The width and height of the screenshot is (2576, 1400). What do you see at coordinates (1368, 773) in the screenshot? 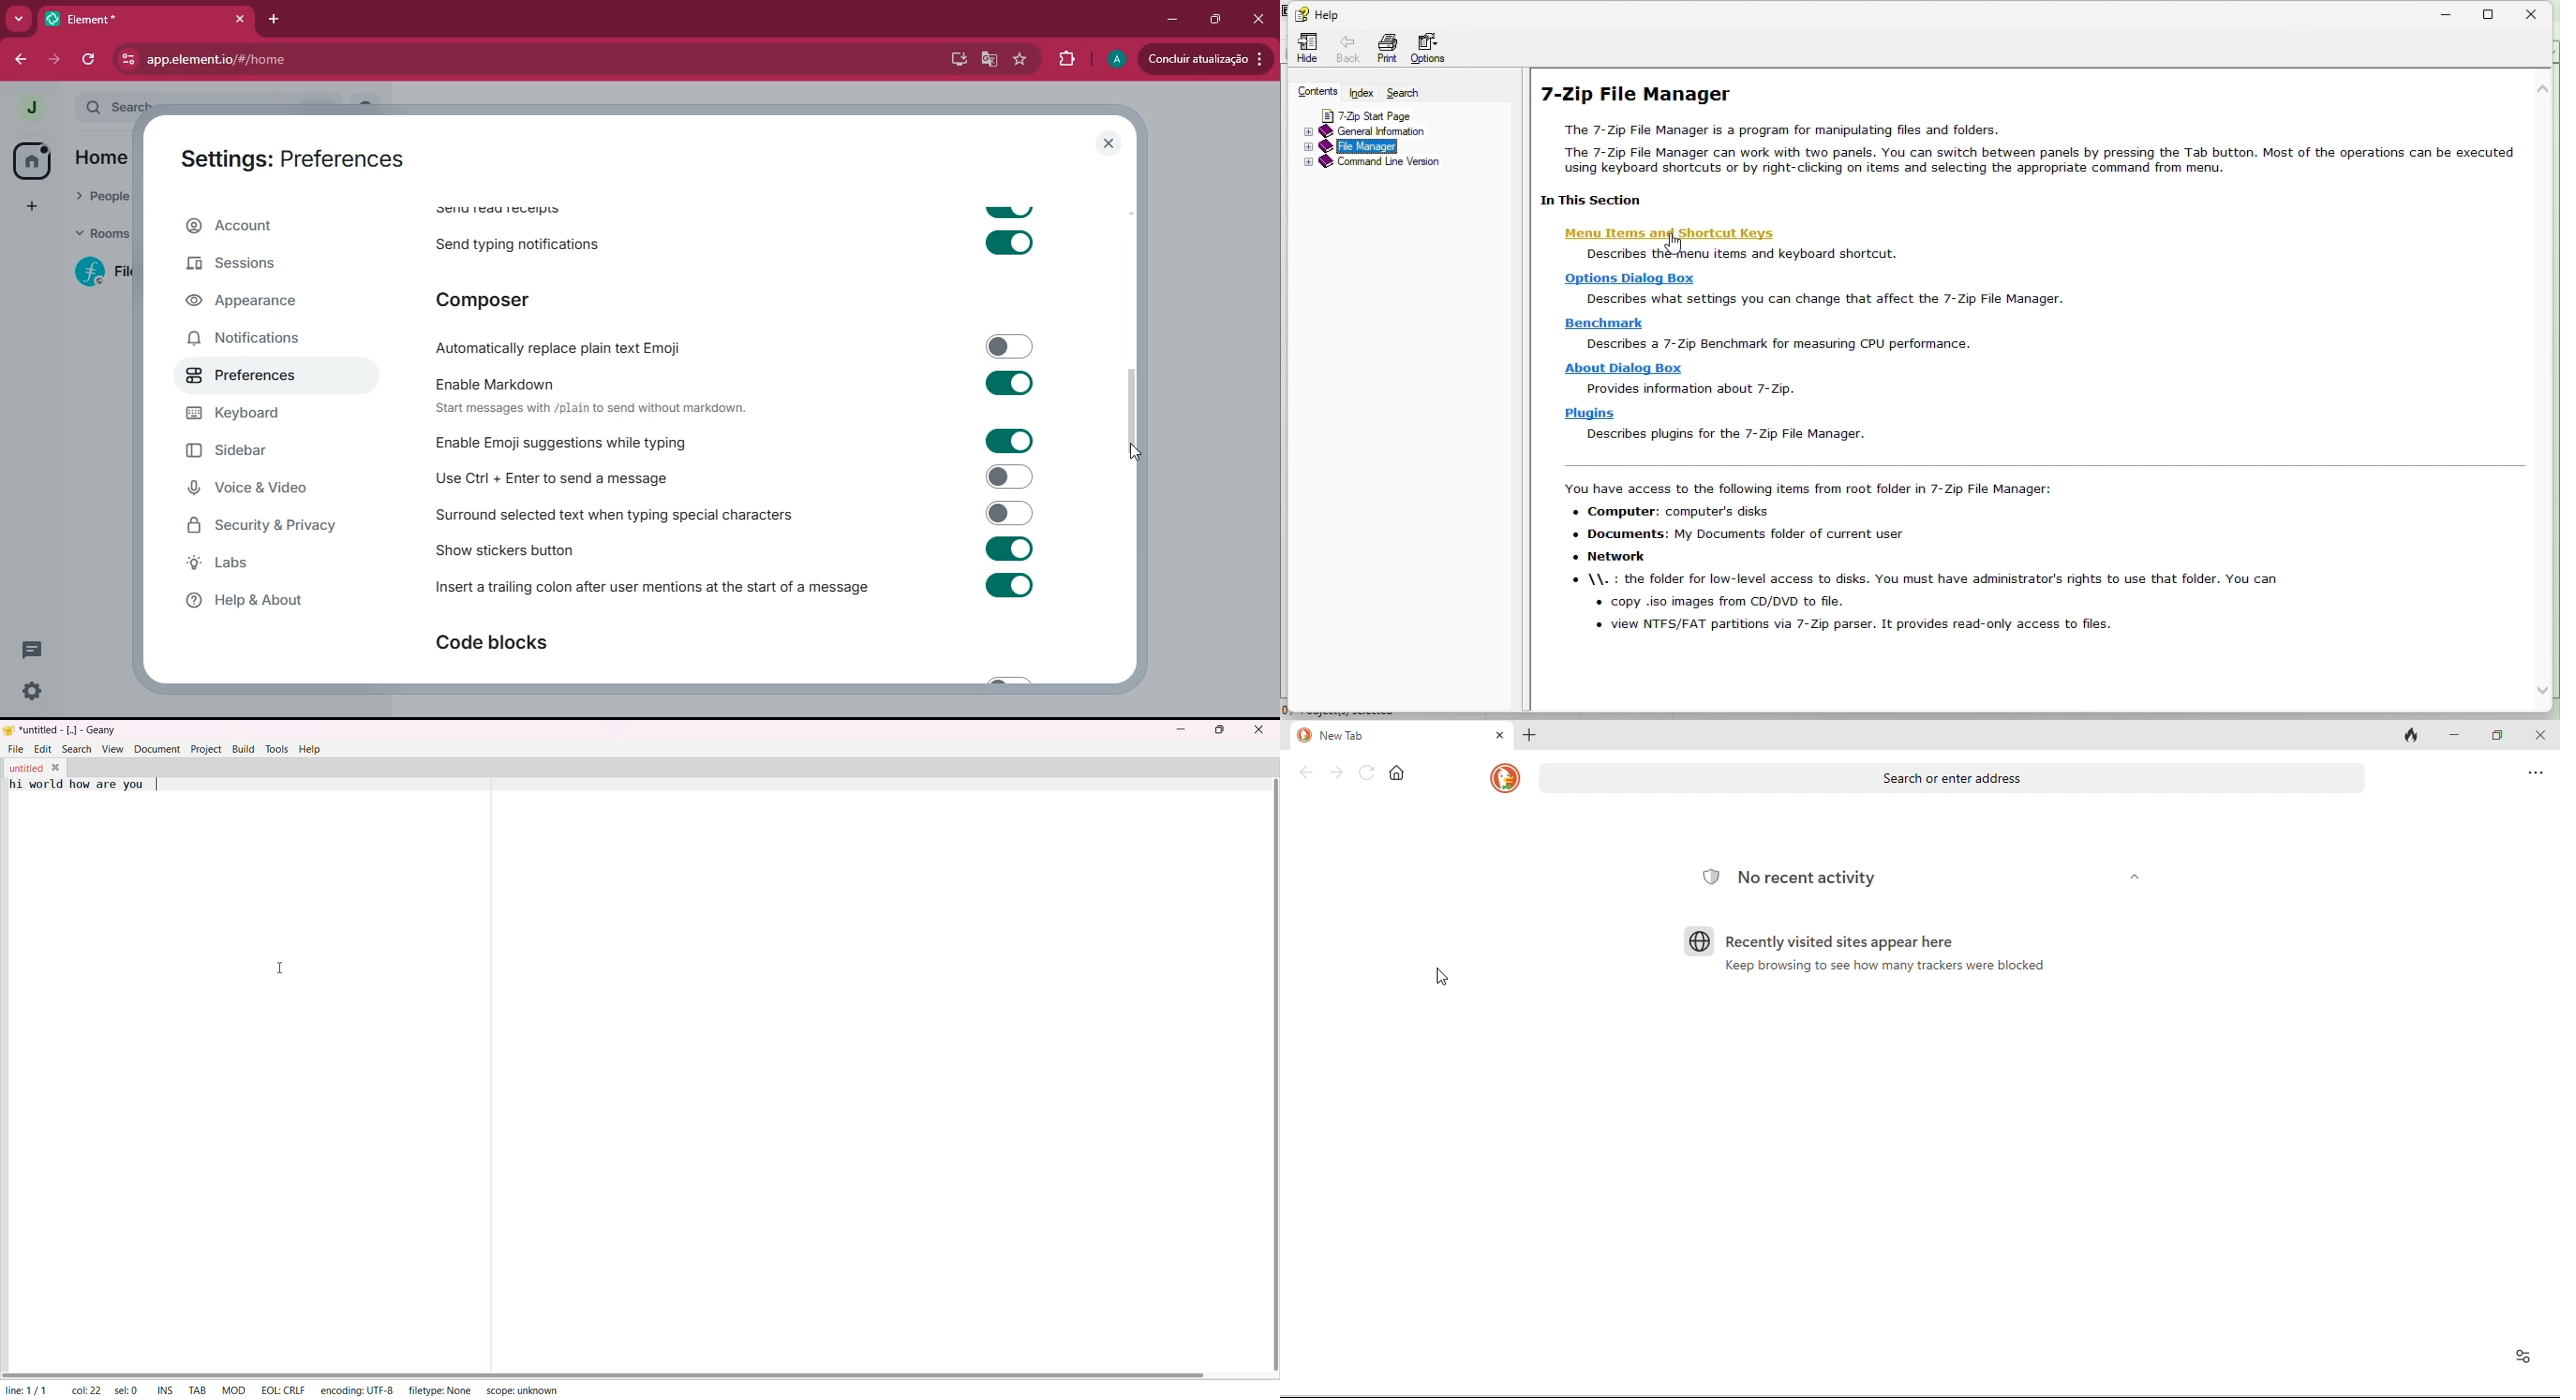
I see `refresh` at bounding box center [1368, 773].